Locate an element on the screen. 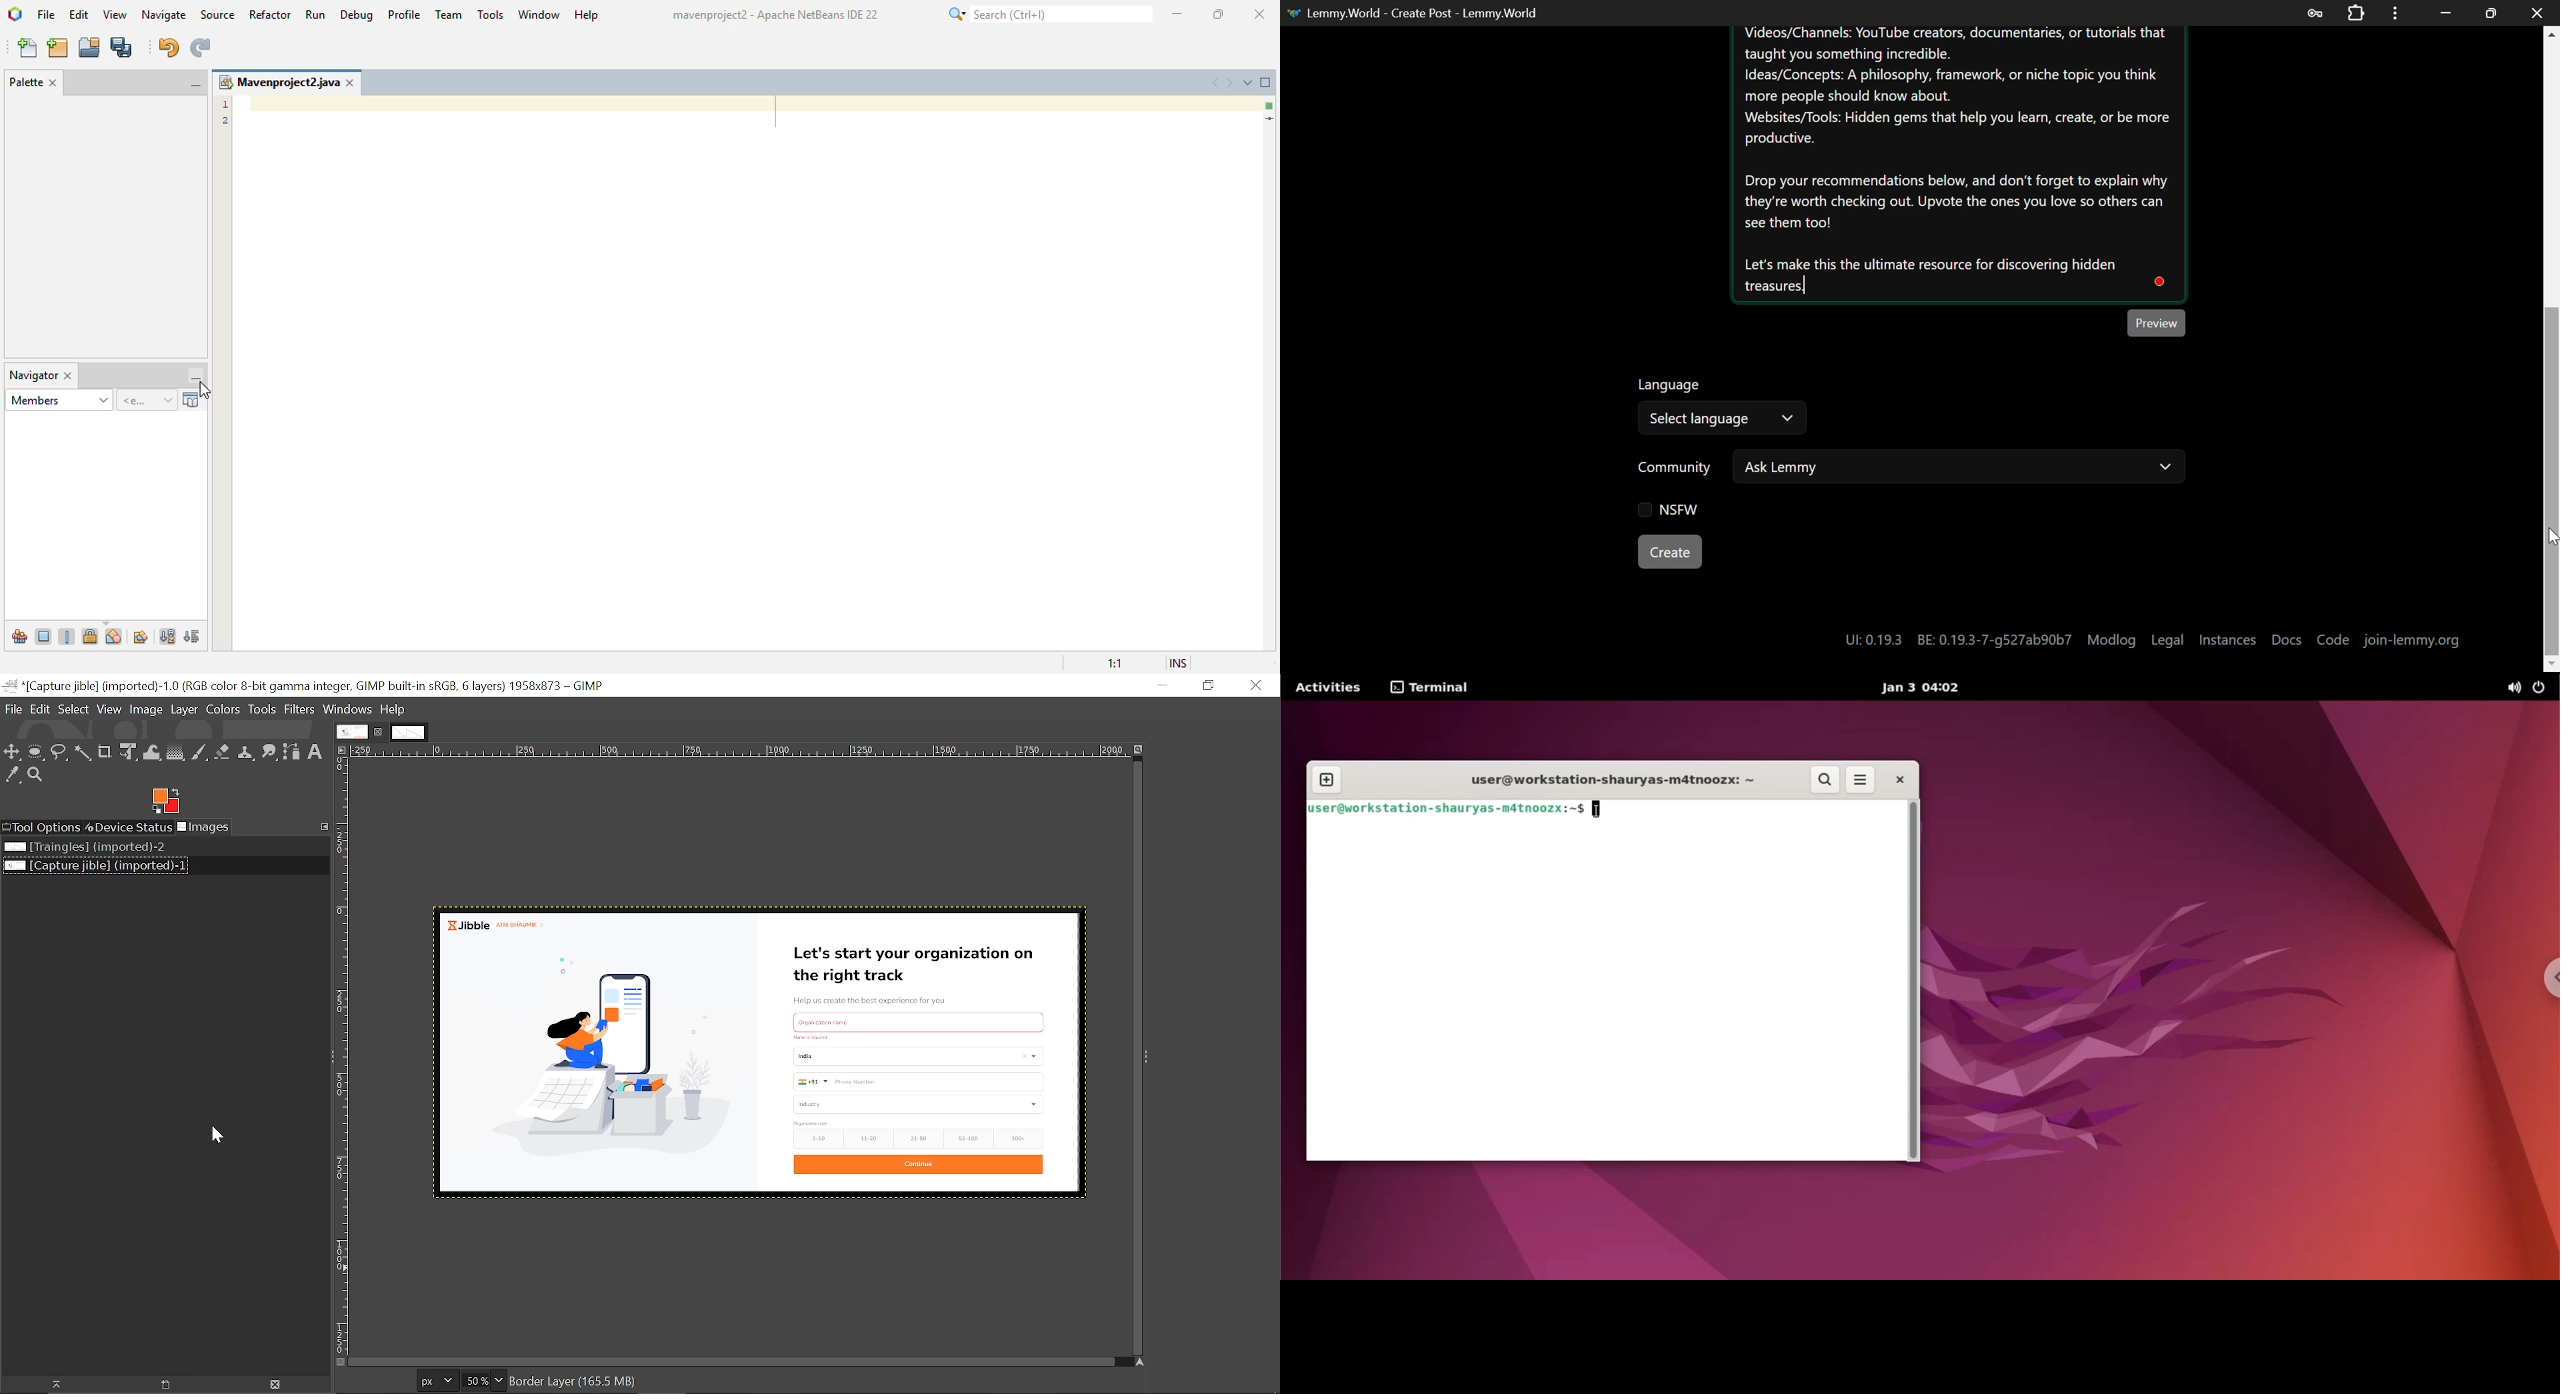 The width and height of the screenshot is (2576, 1400). Colors is located at coordinates (222, 709).